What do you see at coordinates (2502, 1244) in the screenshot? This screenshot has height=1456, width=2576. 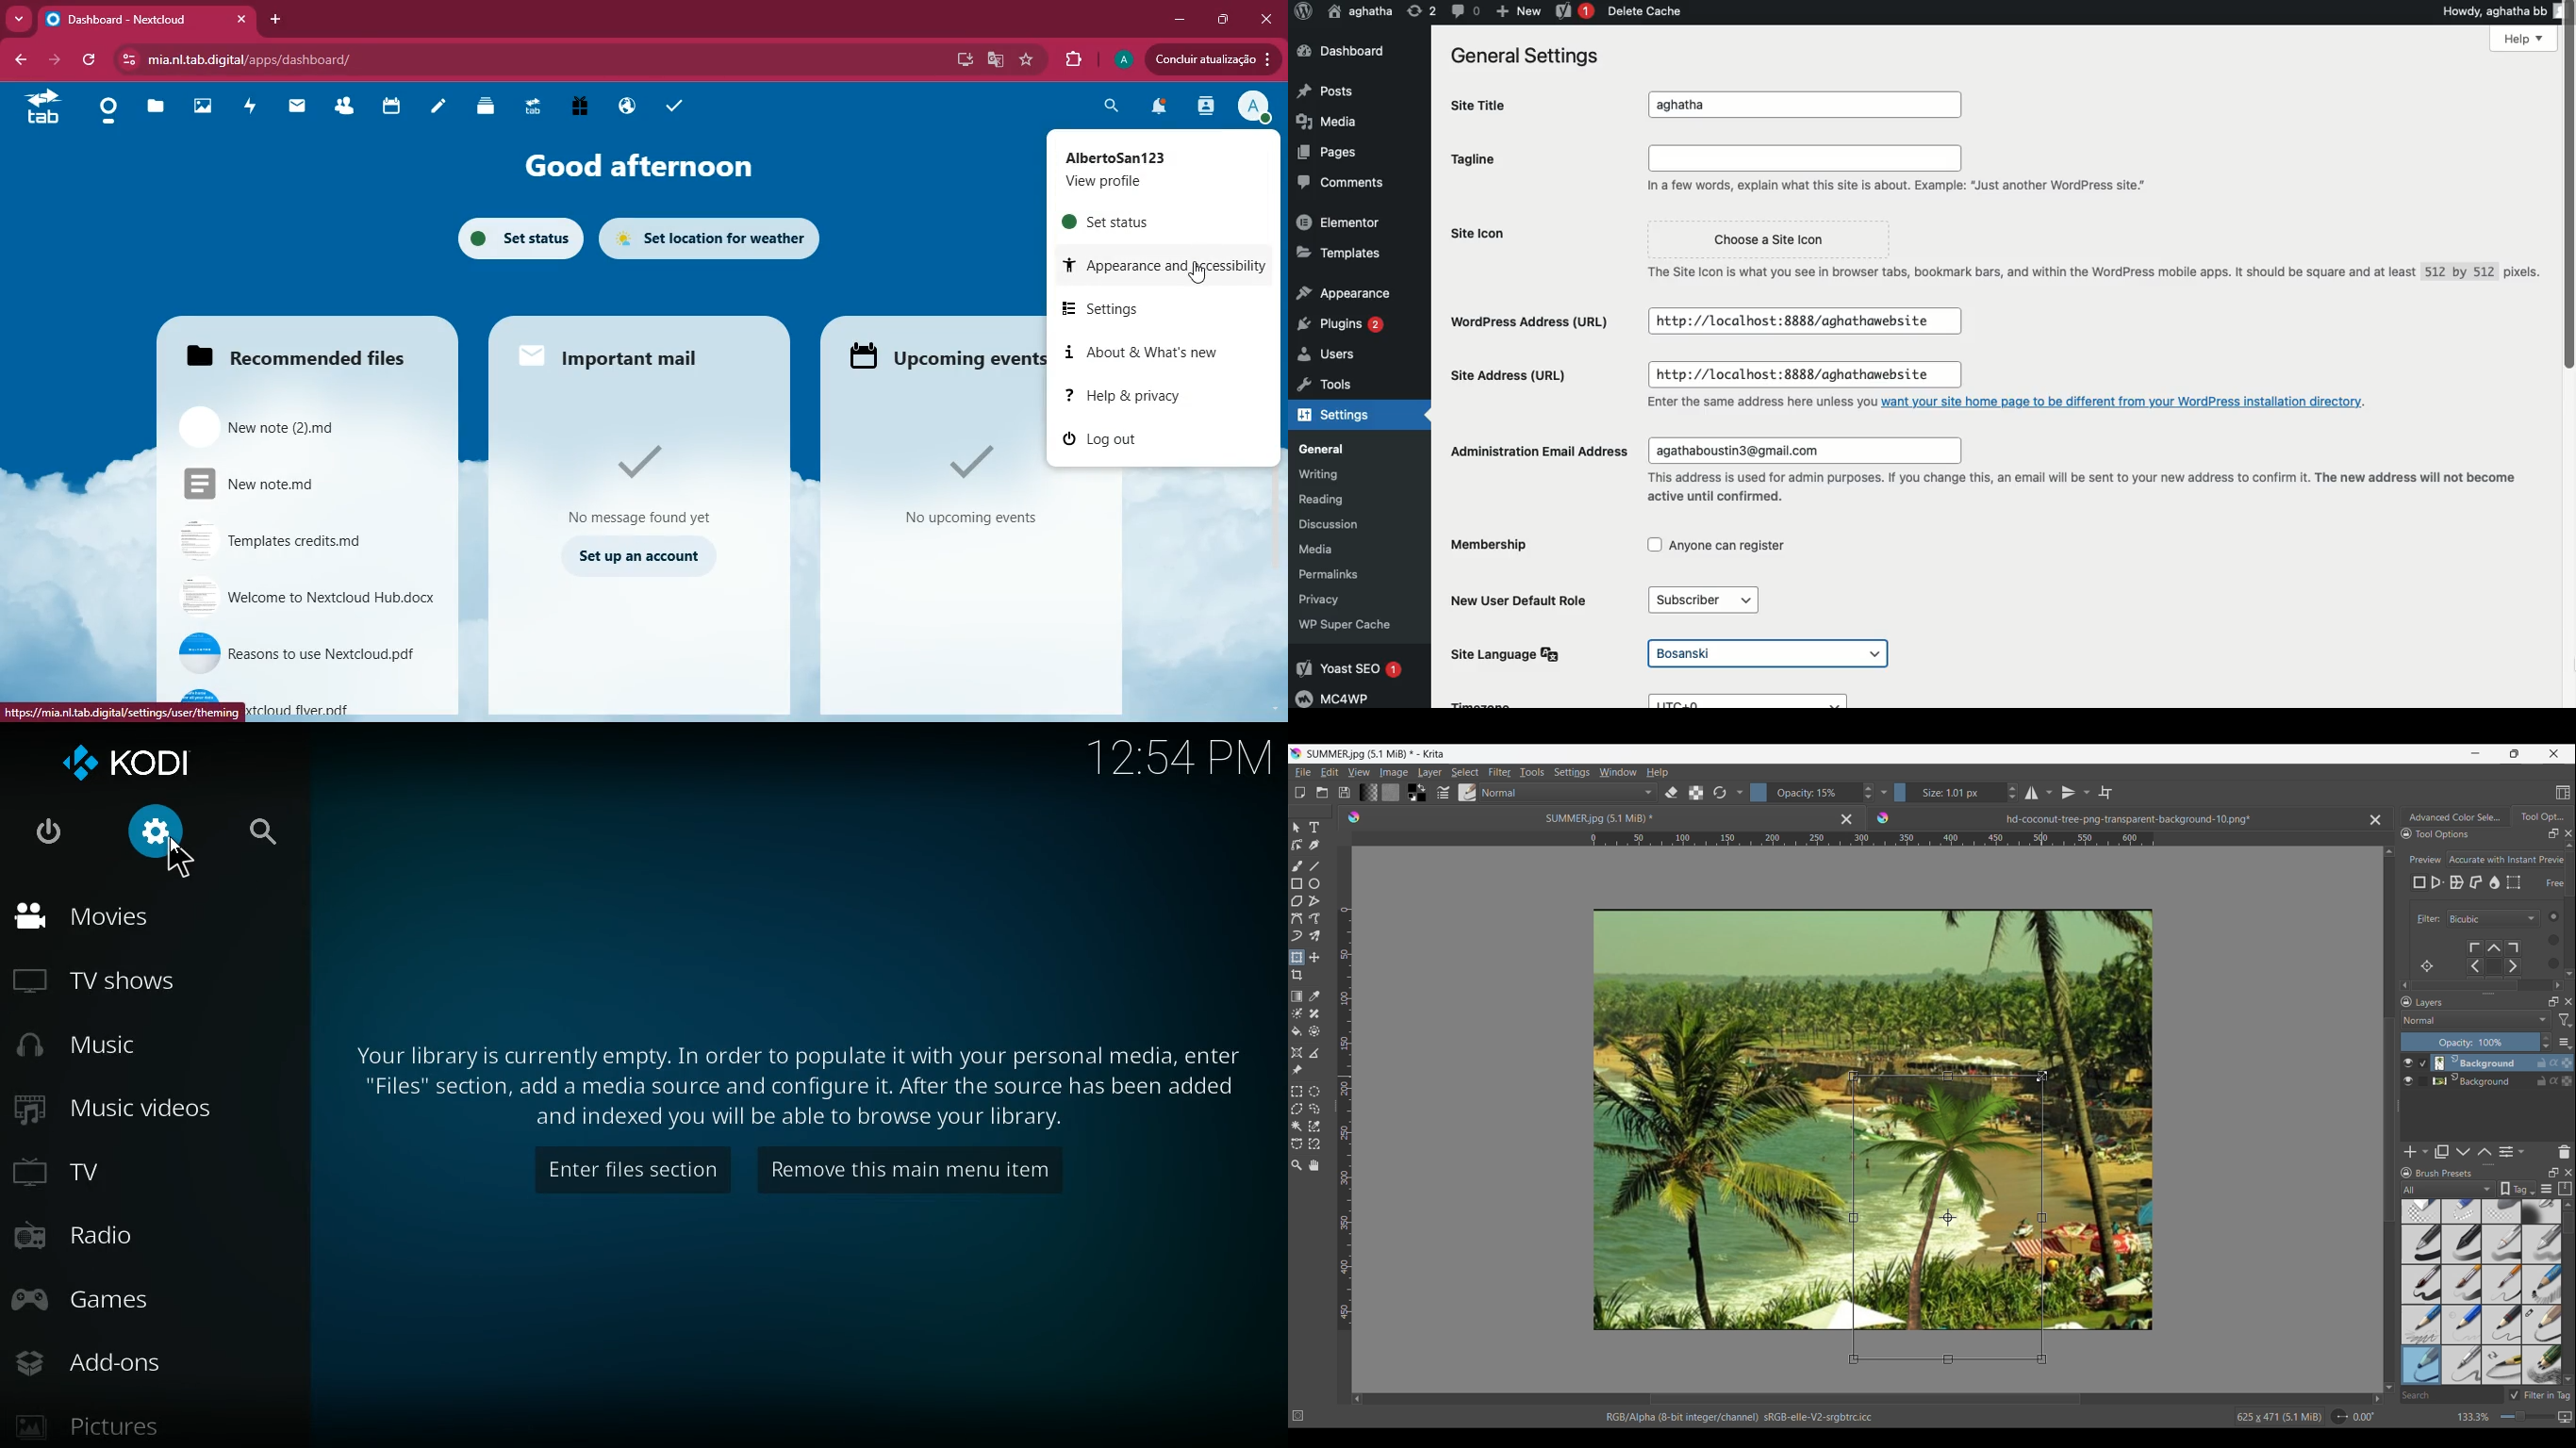 I see `basic 3-flow` at bounding box center [2502, 1244].